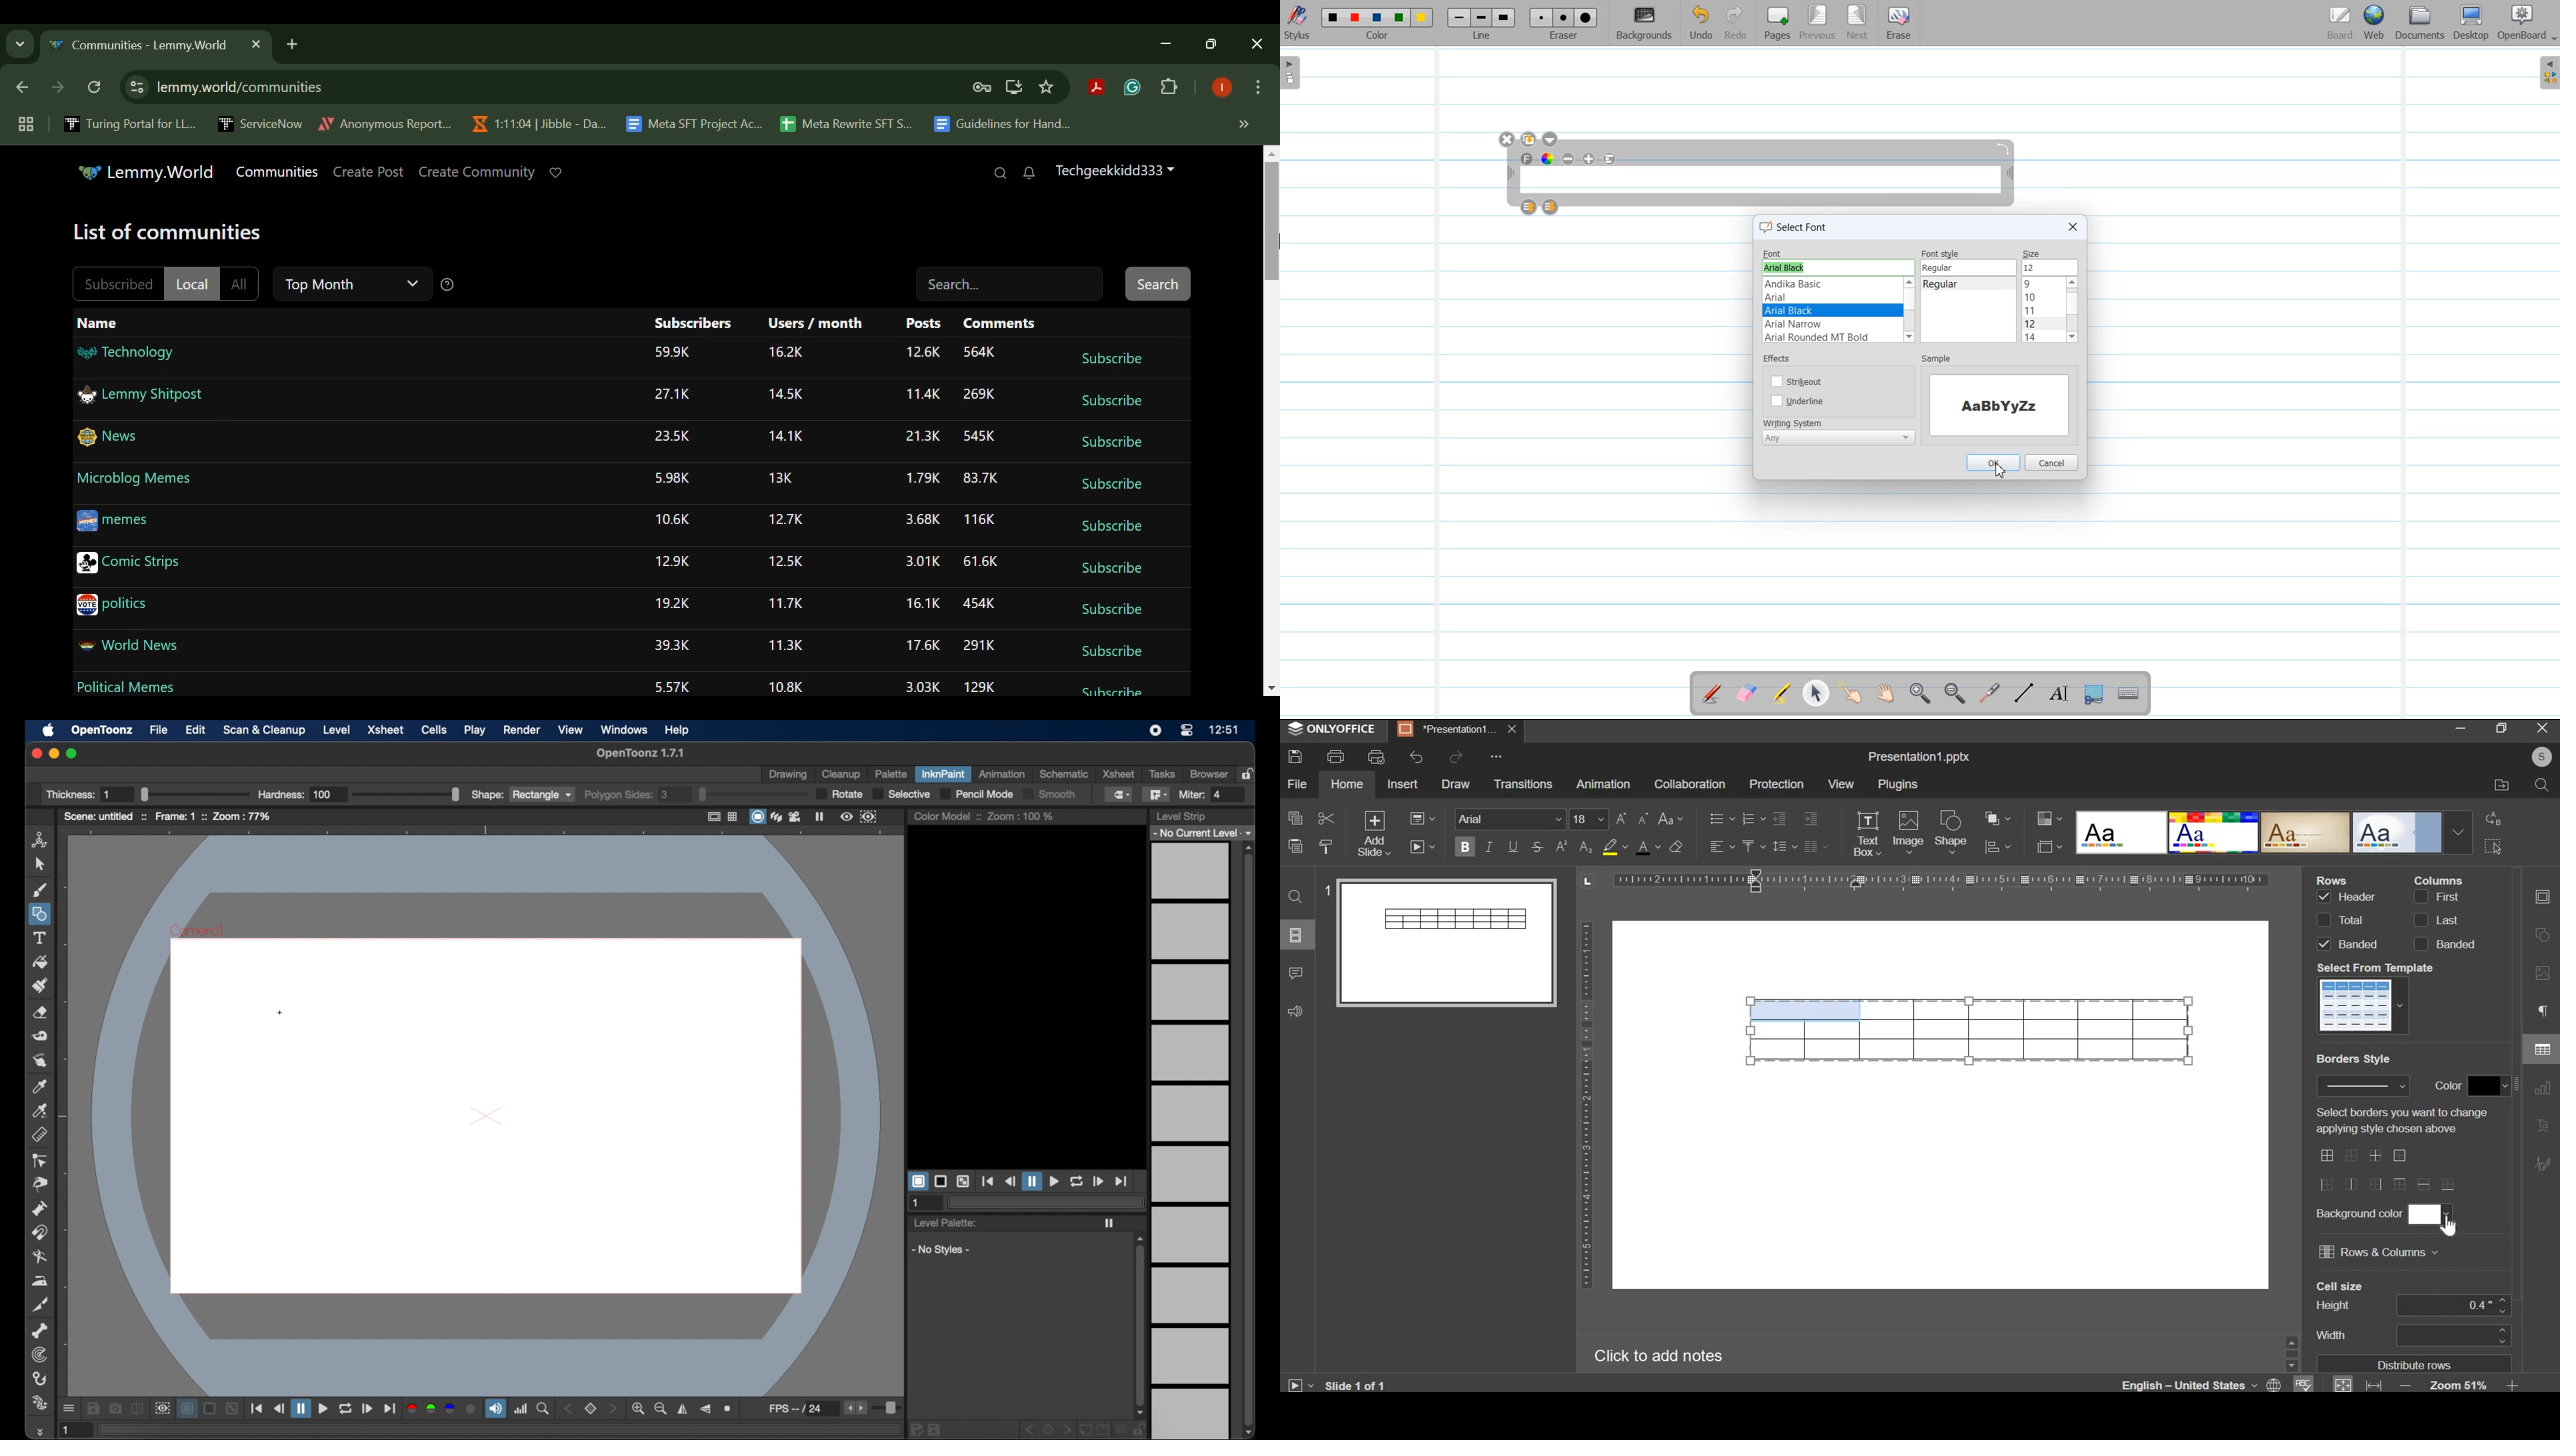 Image resolution: width=2576 pixels, height=1456 pixels. I want to click on Previous Webpage, so click(19, 89).